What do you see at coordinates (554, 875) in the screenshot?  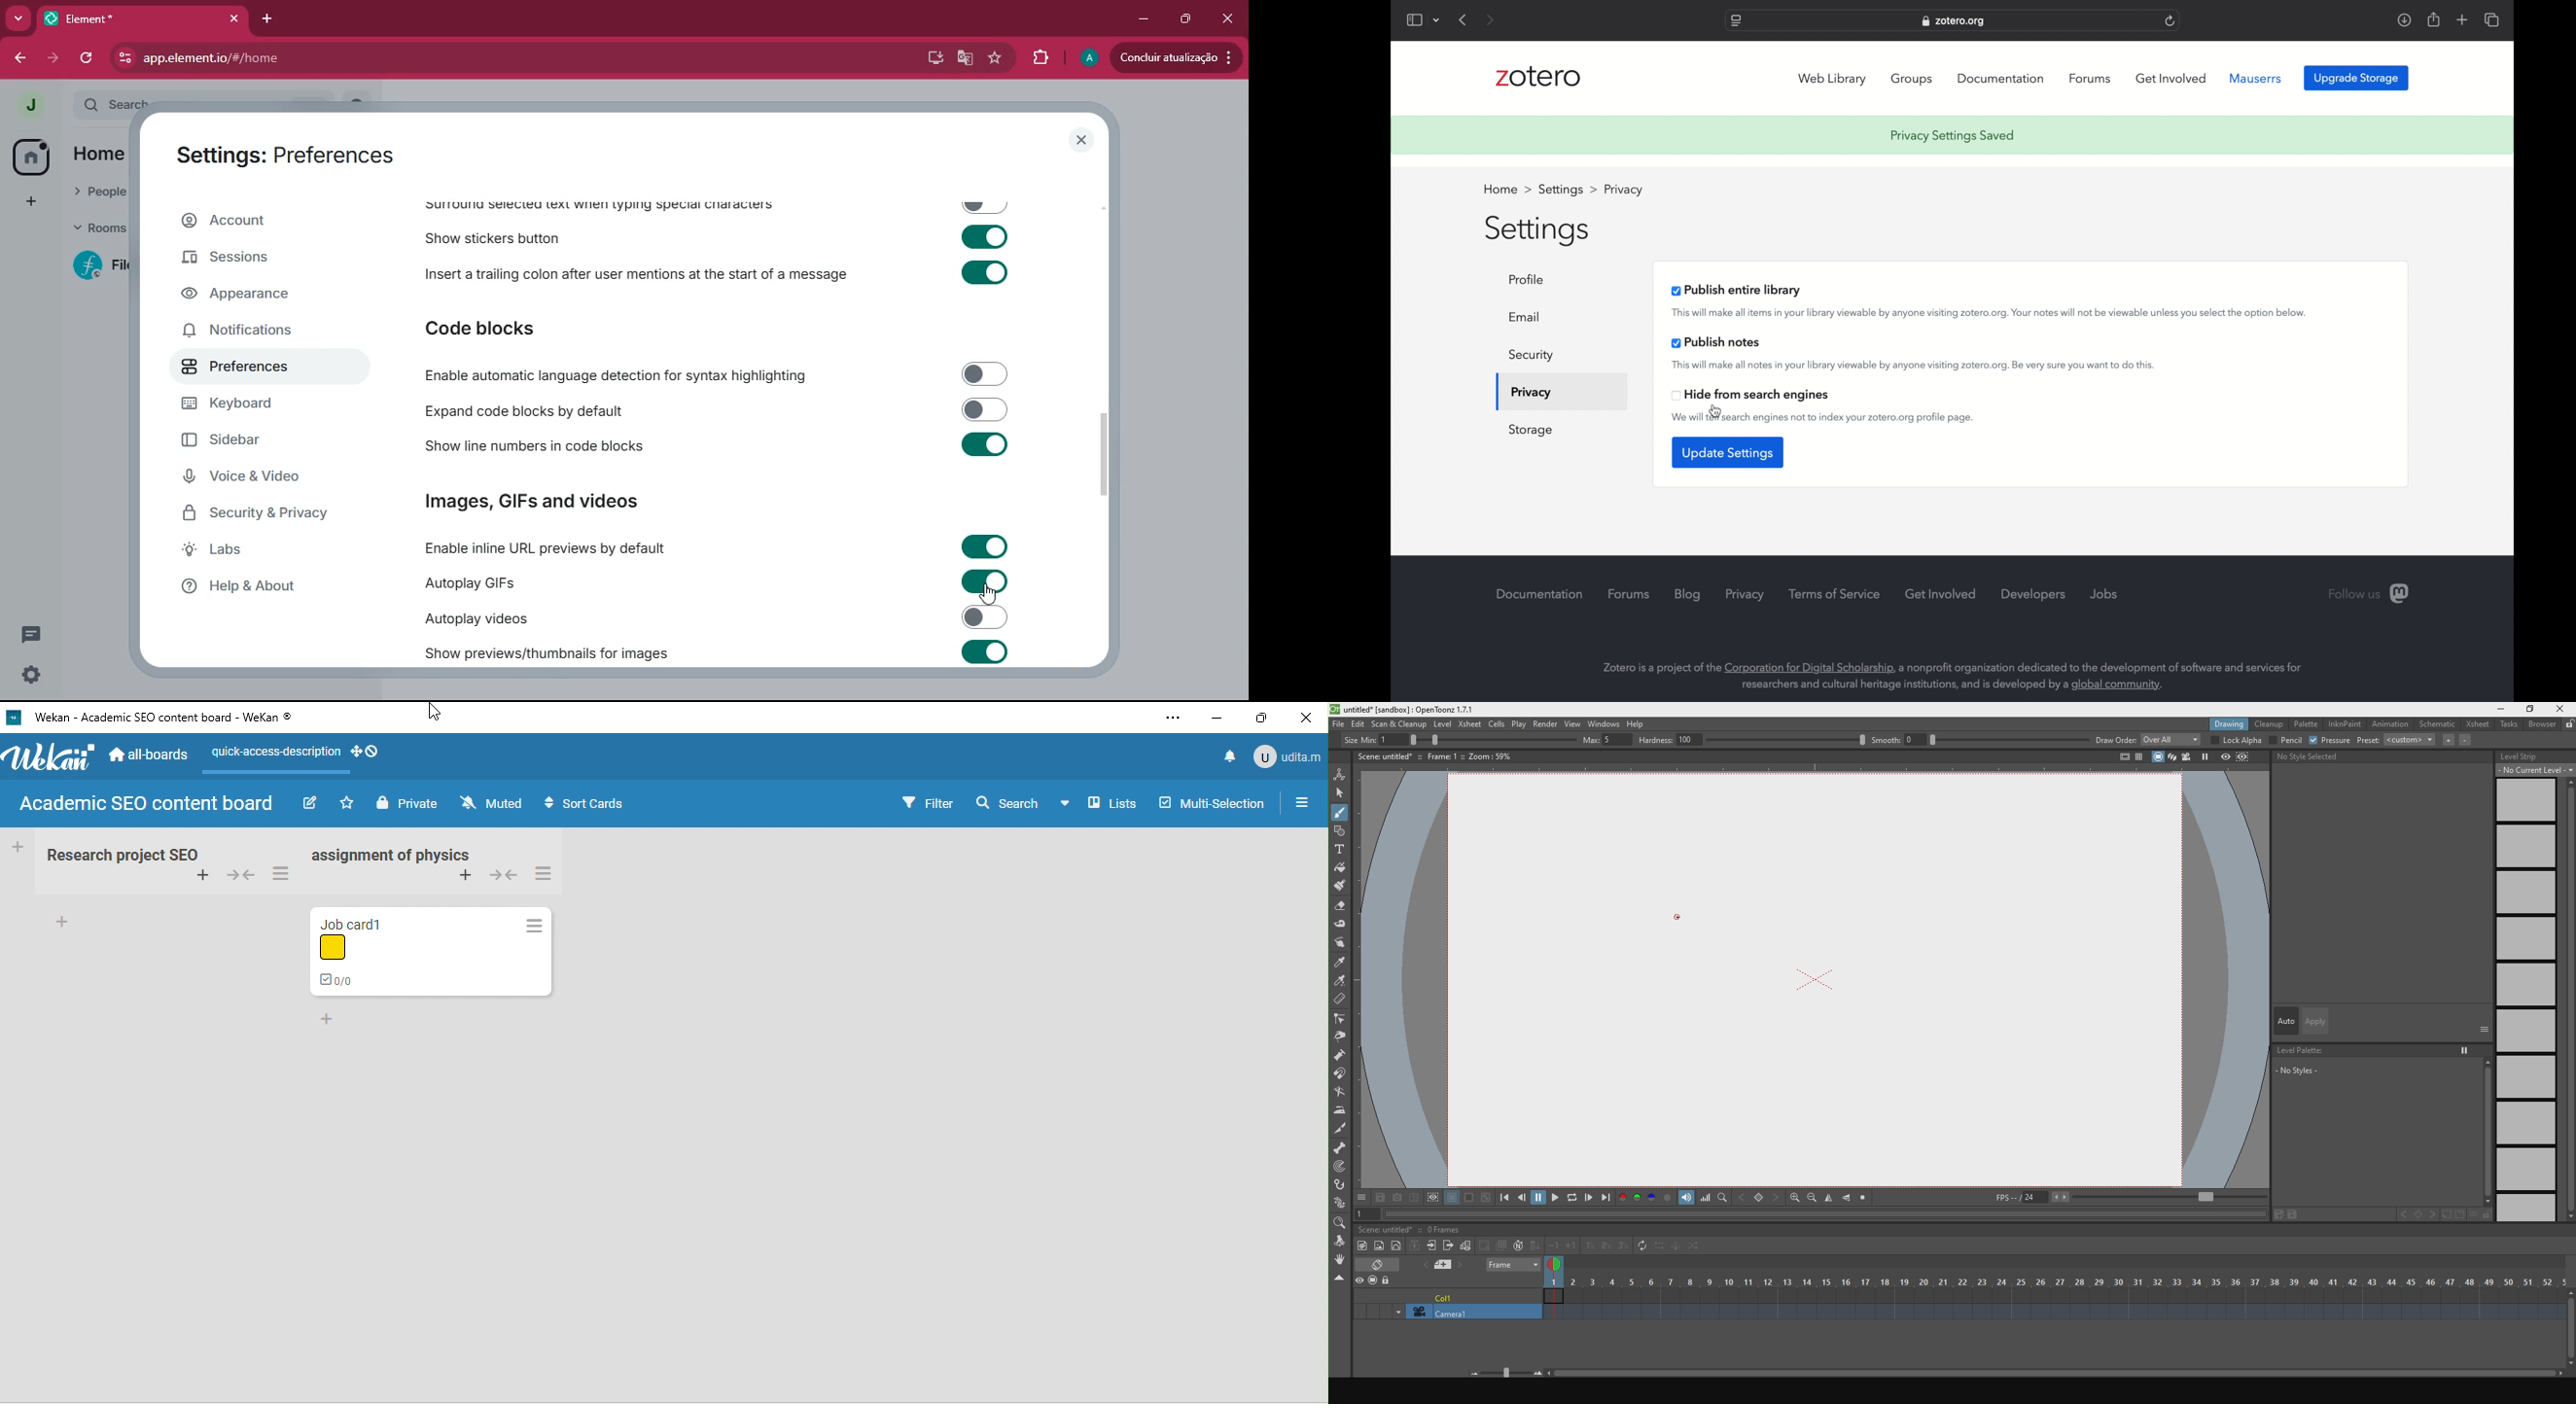 I see `list actions` at bounding box center [554, 875].